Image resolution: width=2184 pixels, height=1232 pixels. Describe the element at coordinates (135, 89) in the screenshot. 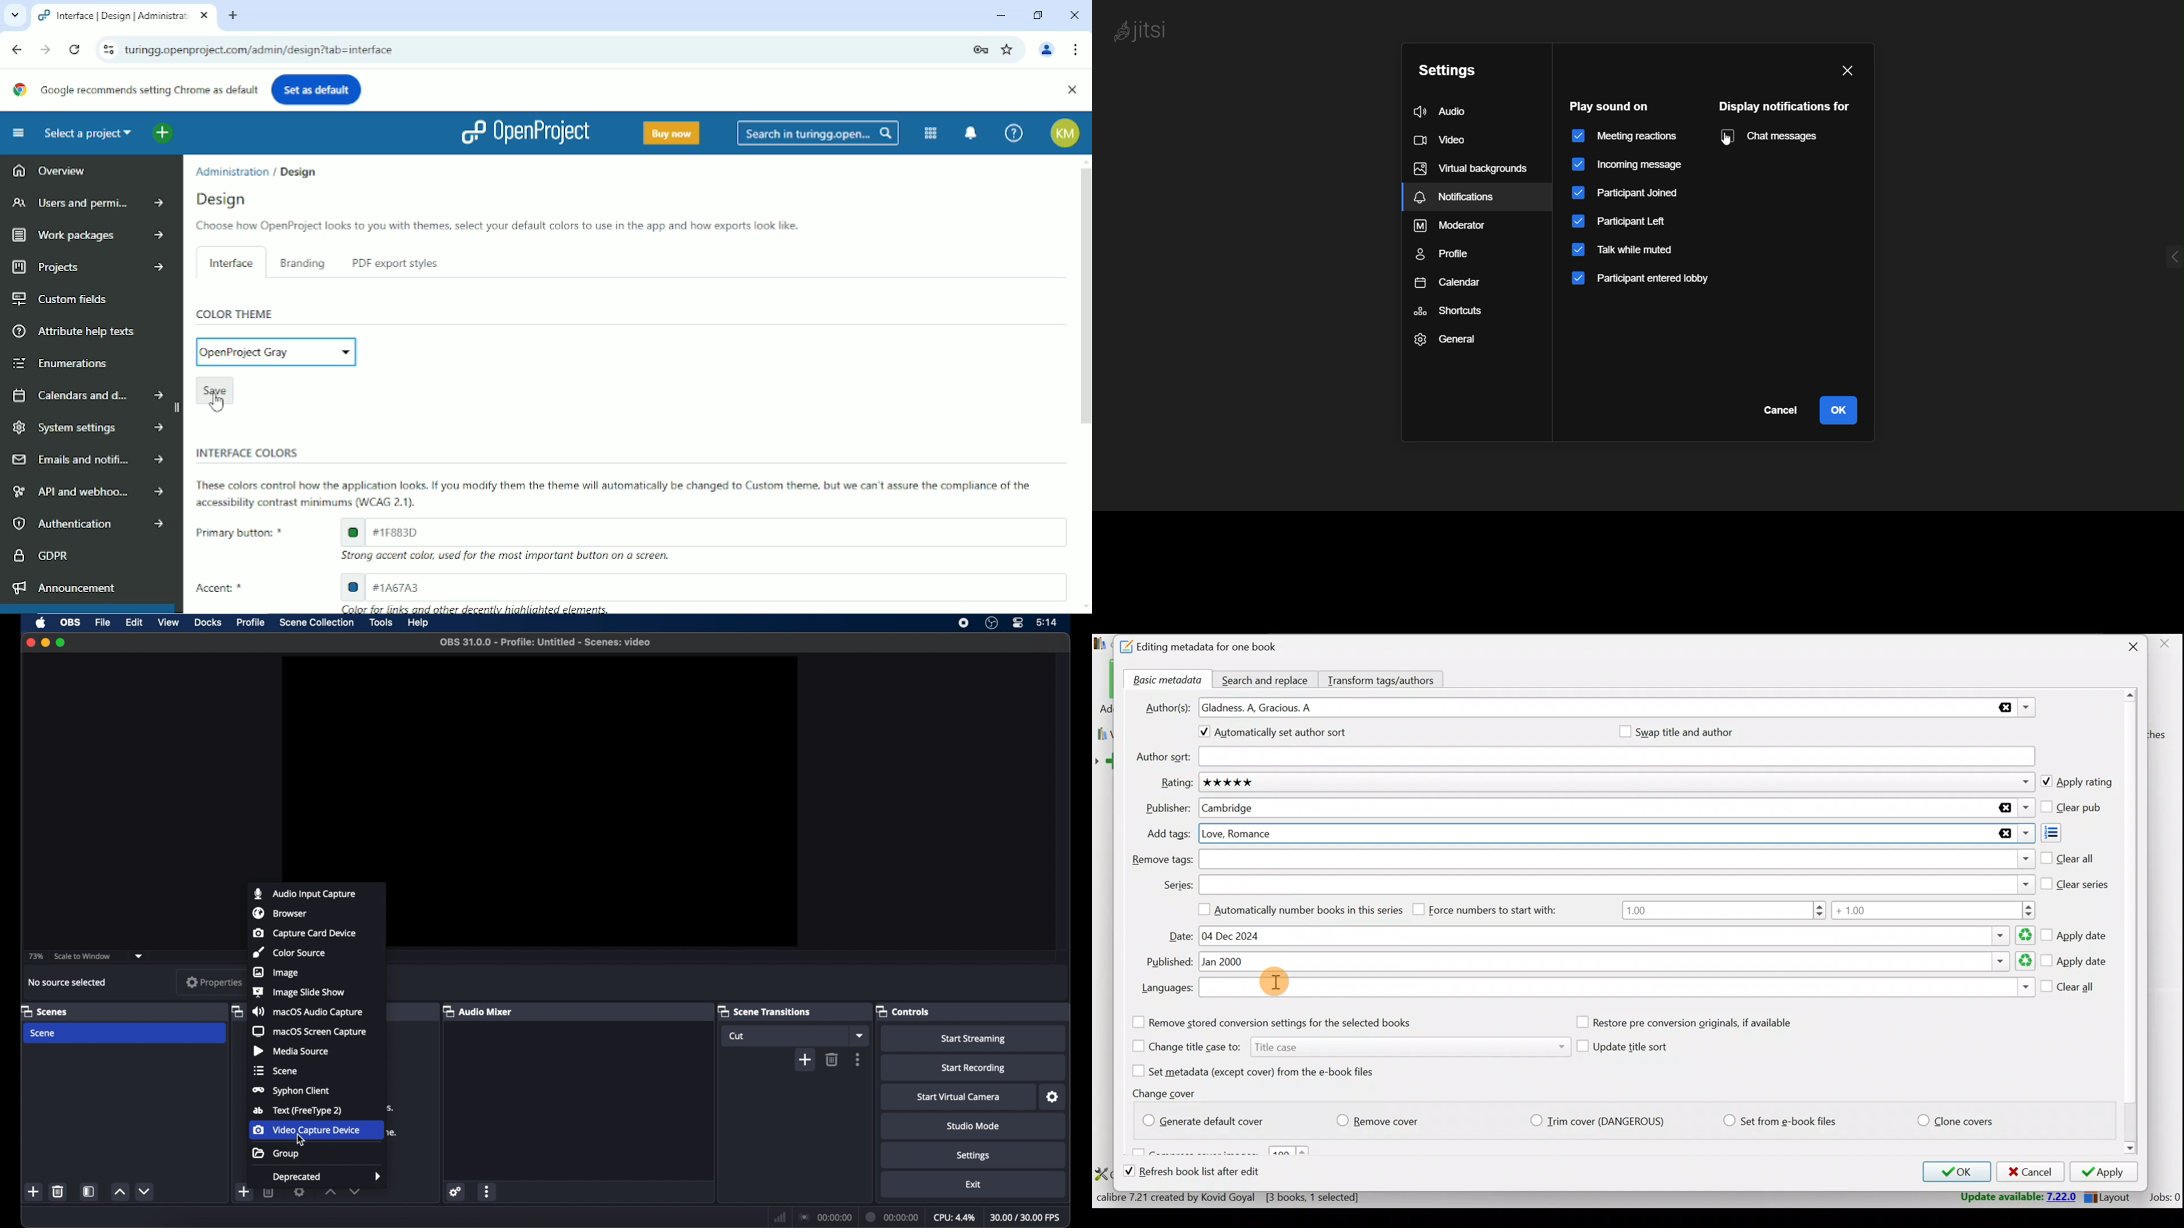

I see `Google recommends setting Chrome as default` at that location.